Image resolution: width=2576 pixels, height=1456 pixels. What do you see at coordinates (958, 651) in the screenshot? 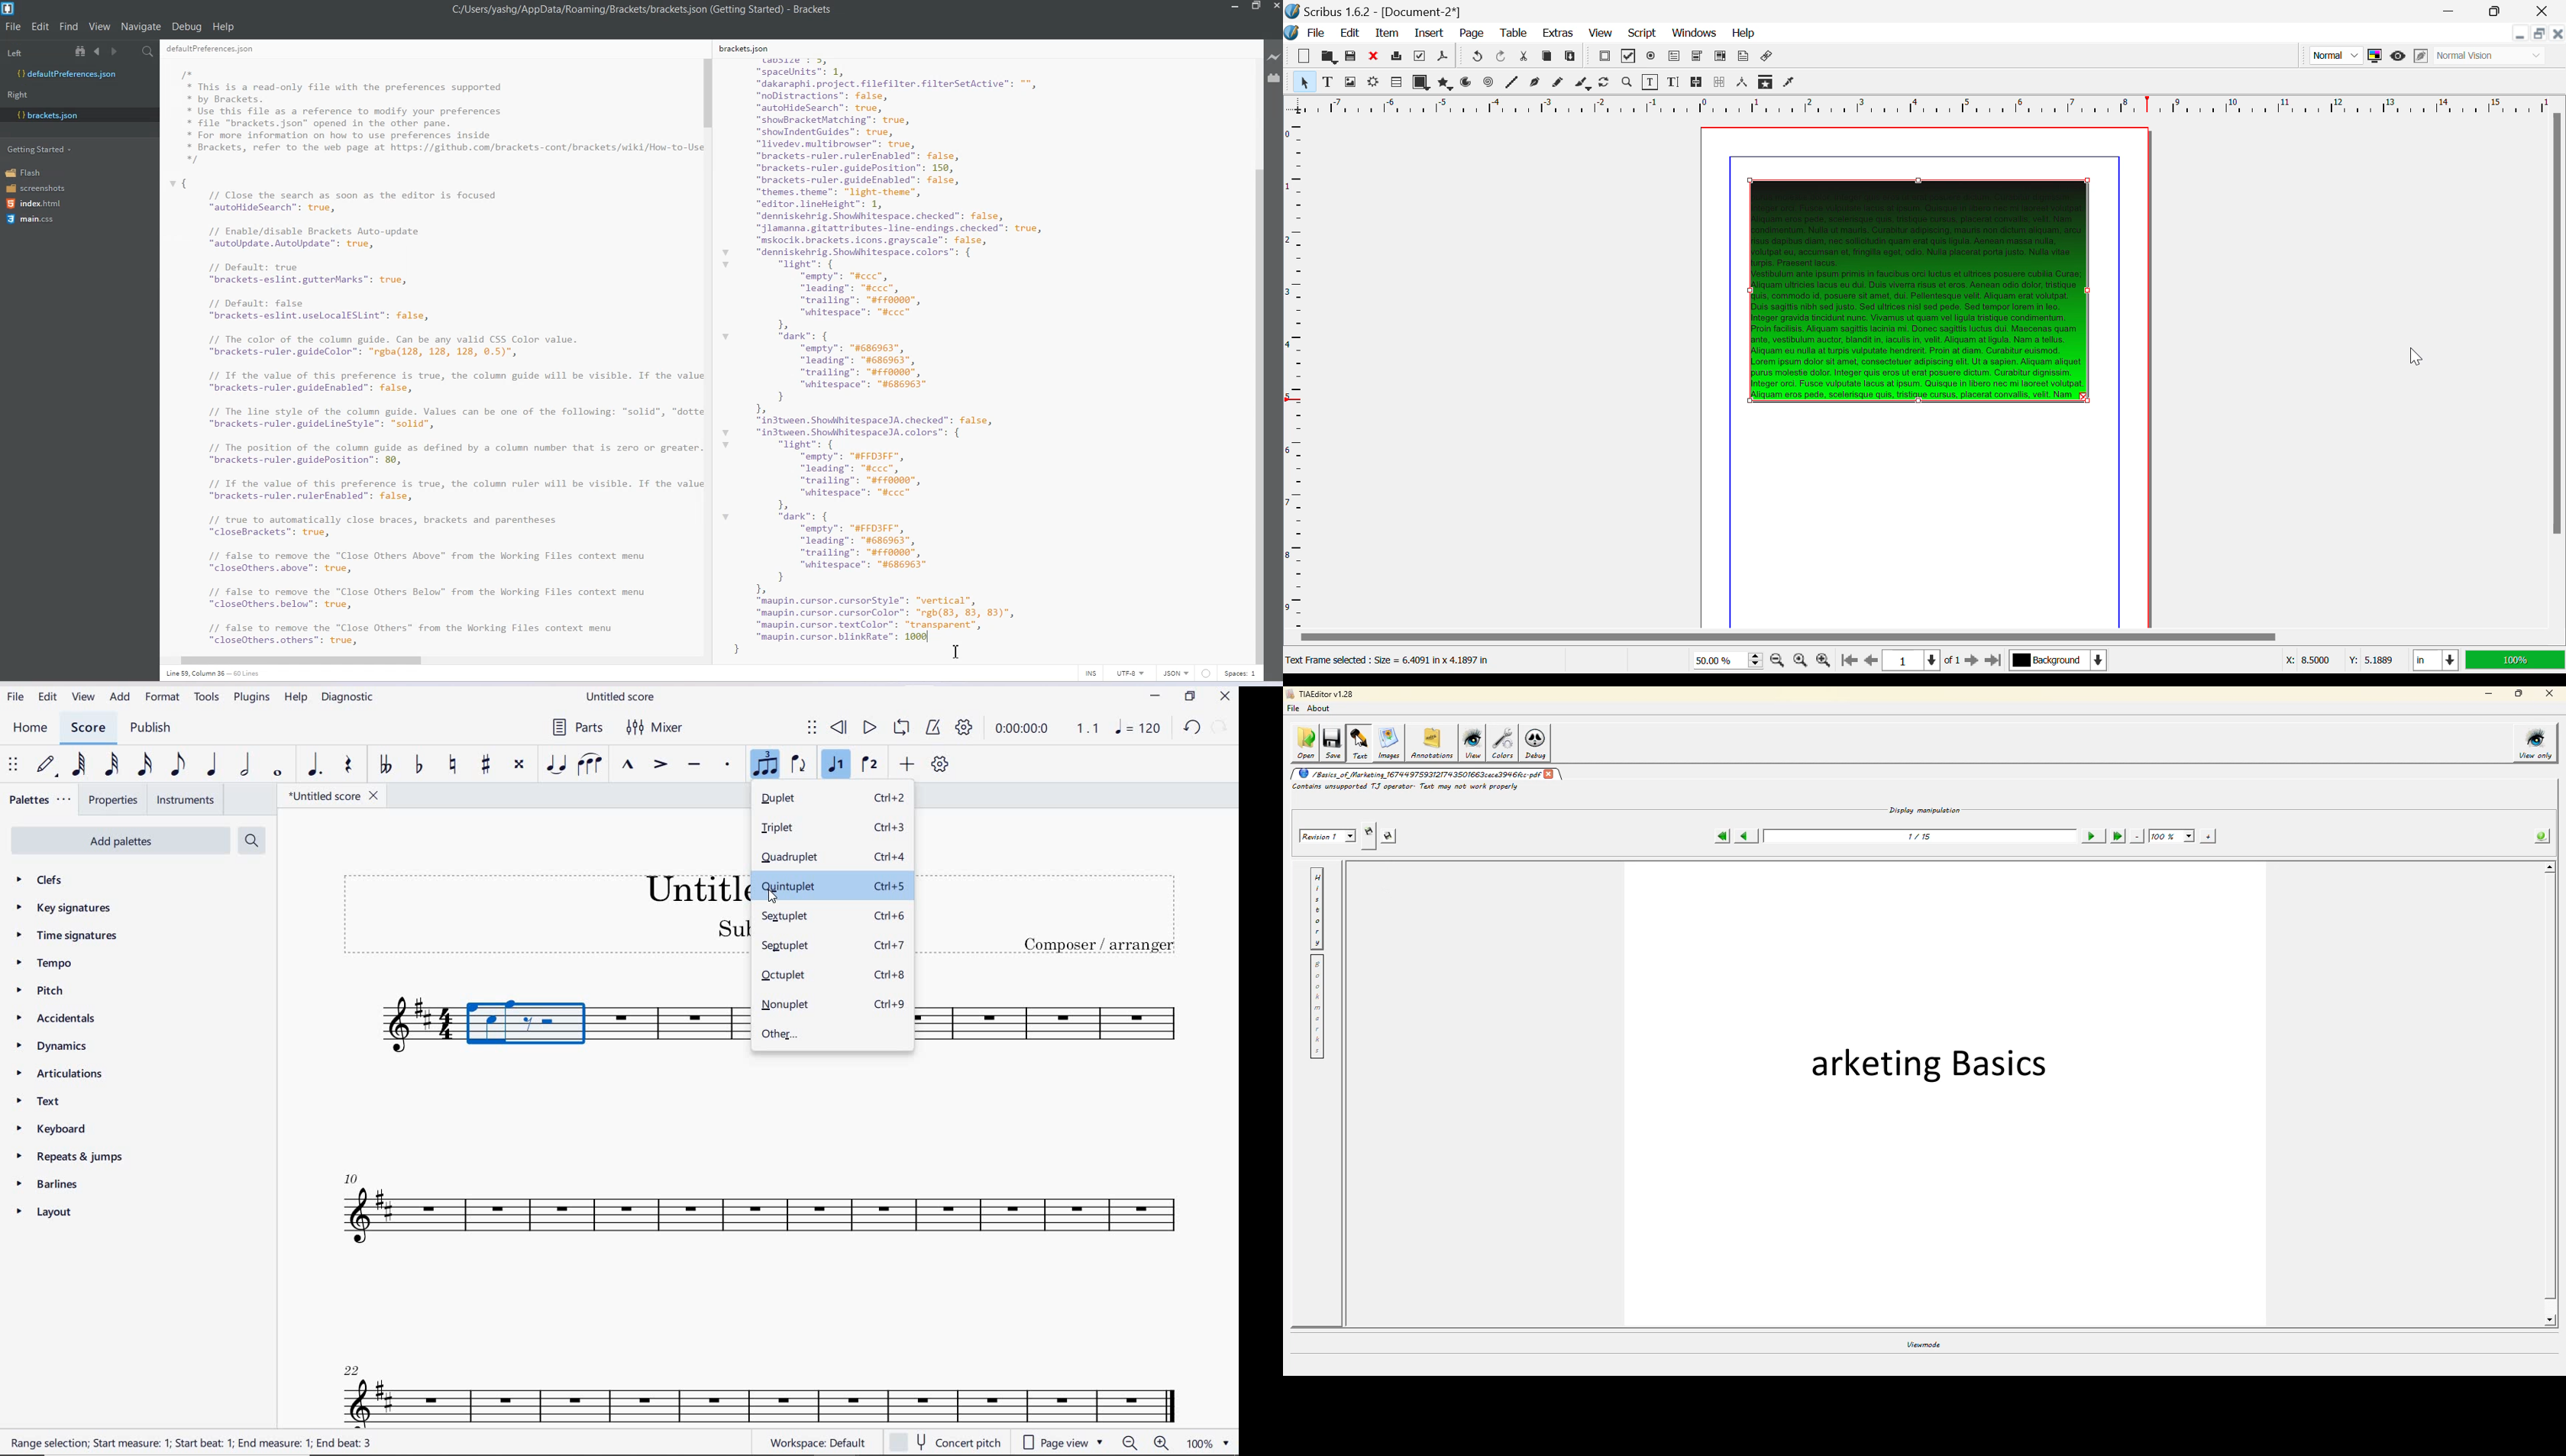
I see `Text Cursor` at bounding box center [958, 651].